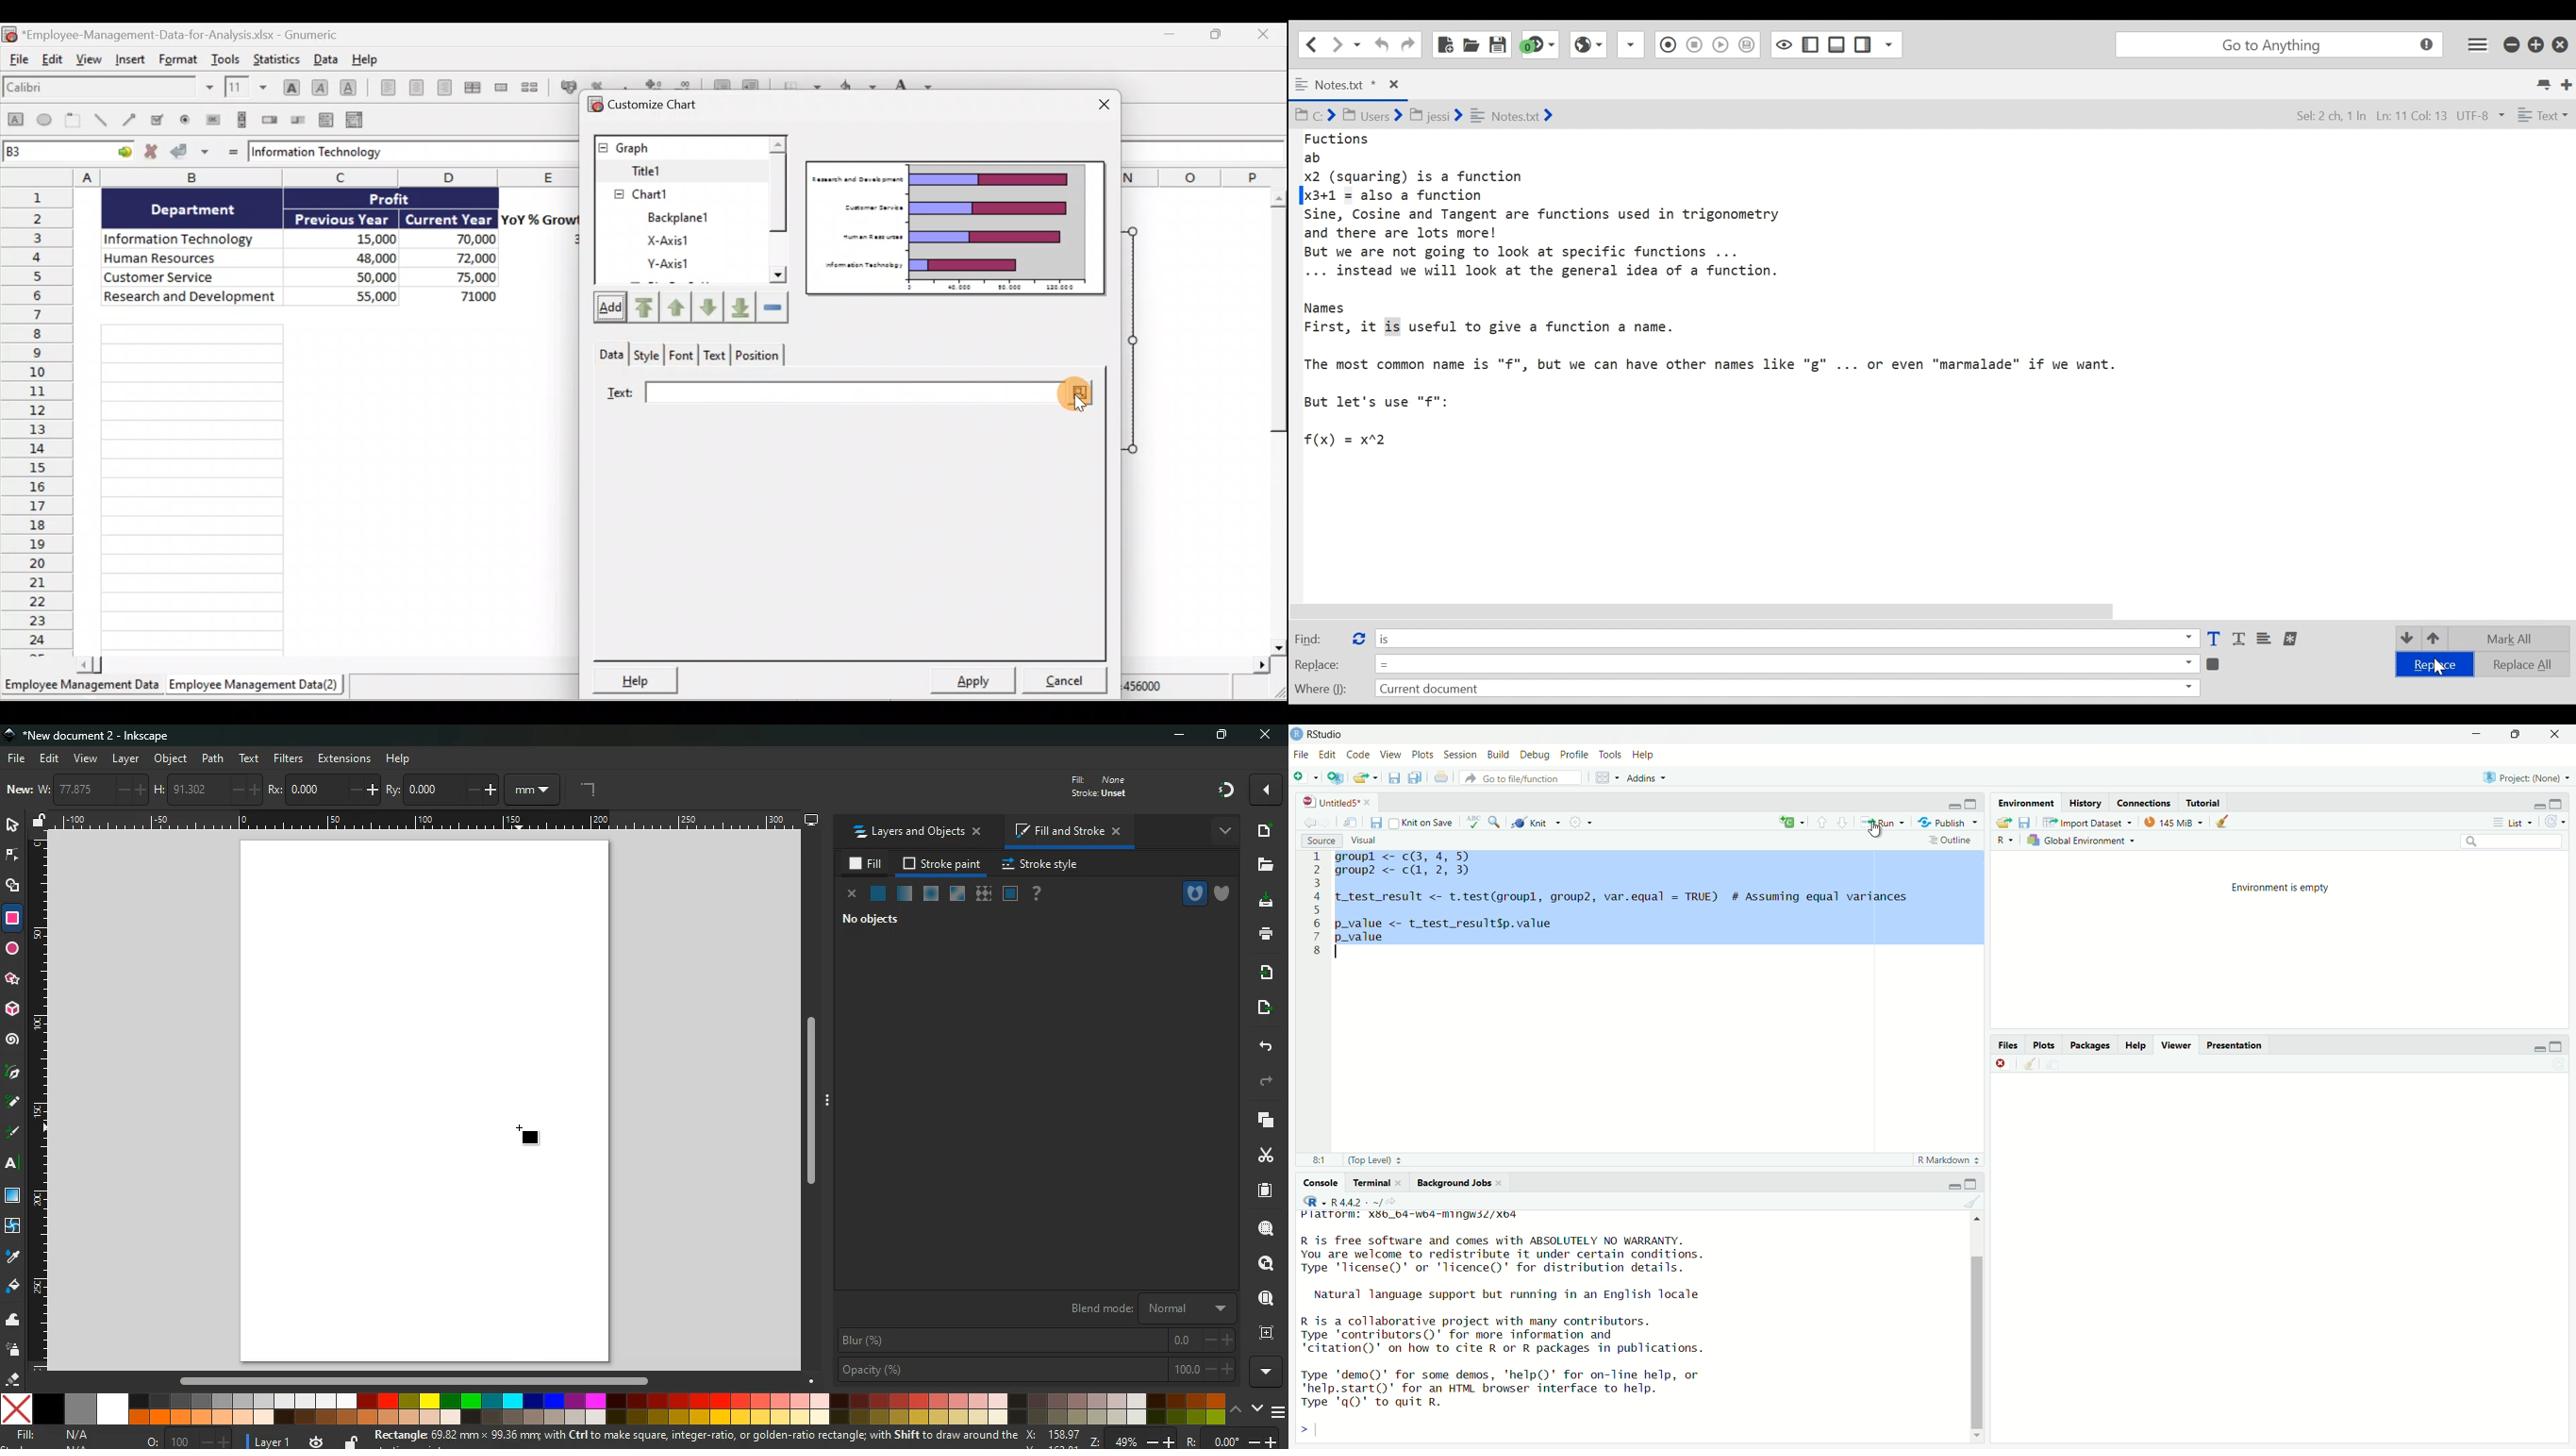 This screenshot has height=1456, width=2576. I want to click on files, so click(1261, 867).